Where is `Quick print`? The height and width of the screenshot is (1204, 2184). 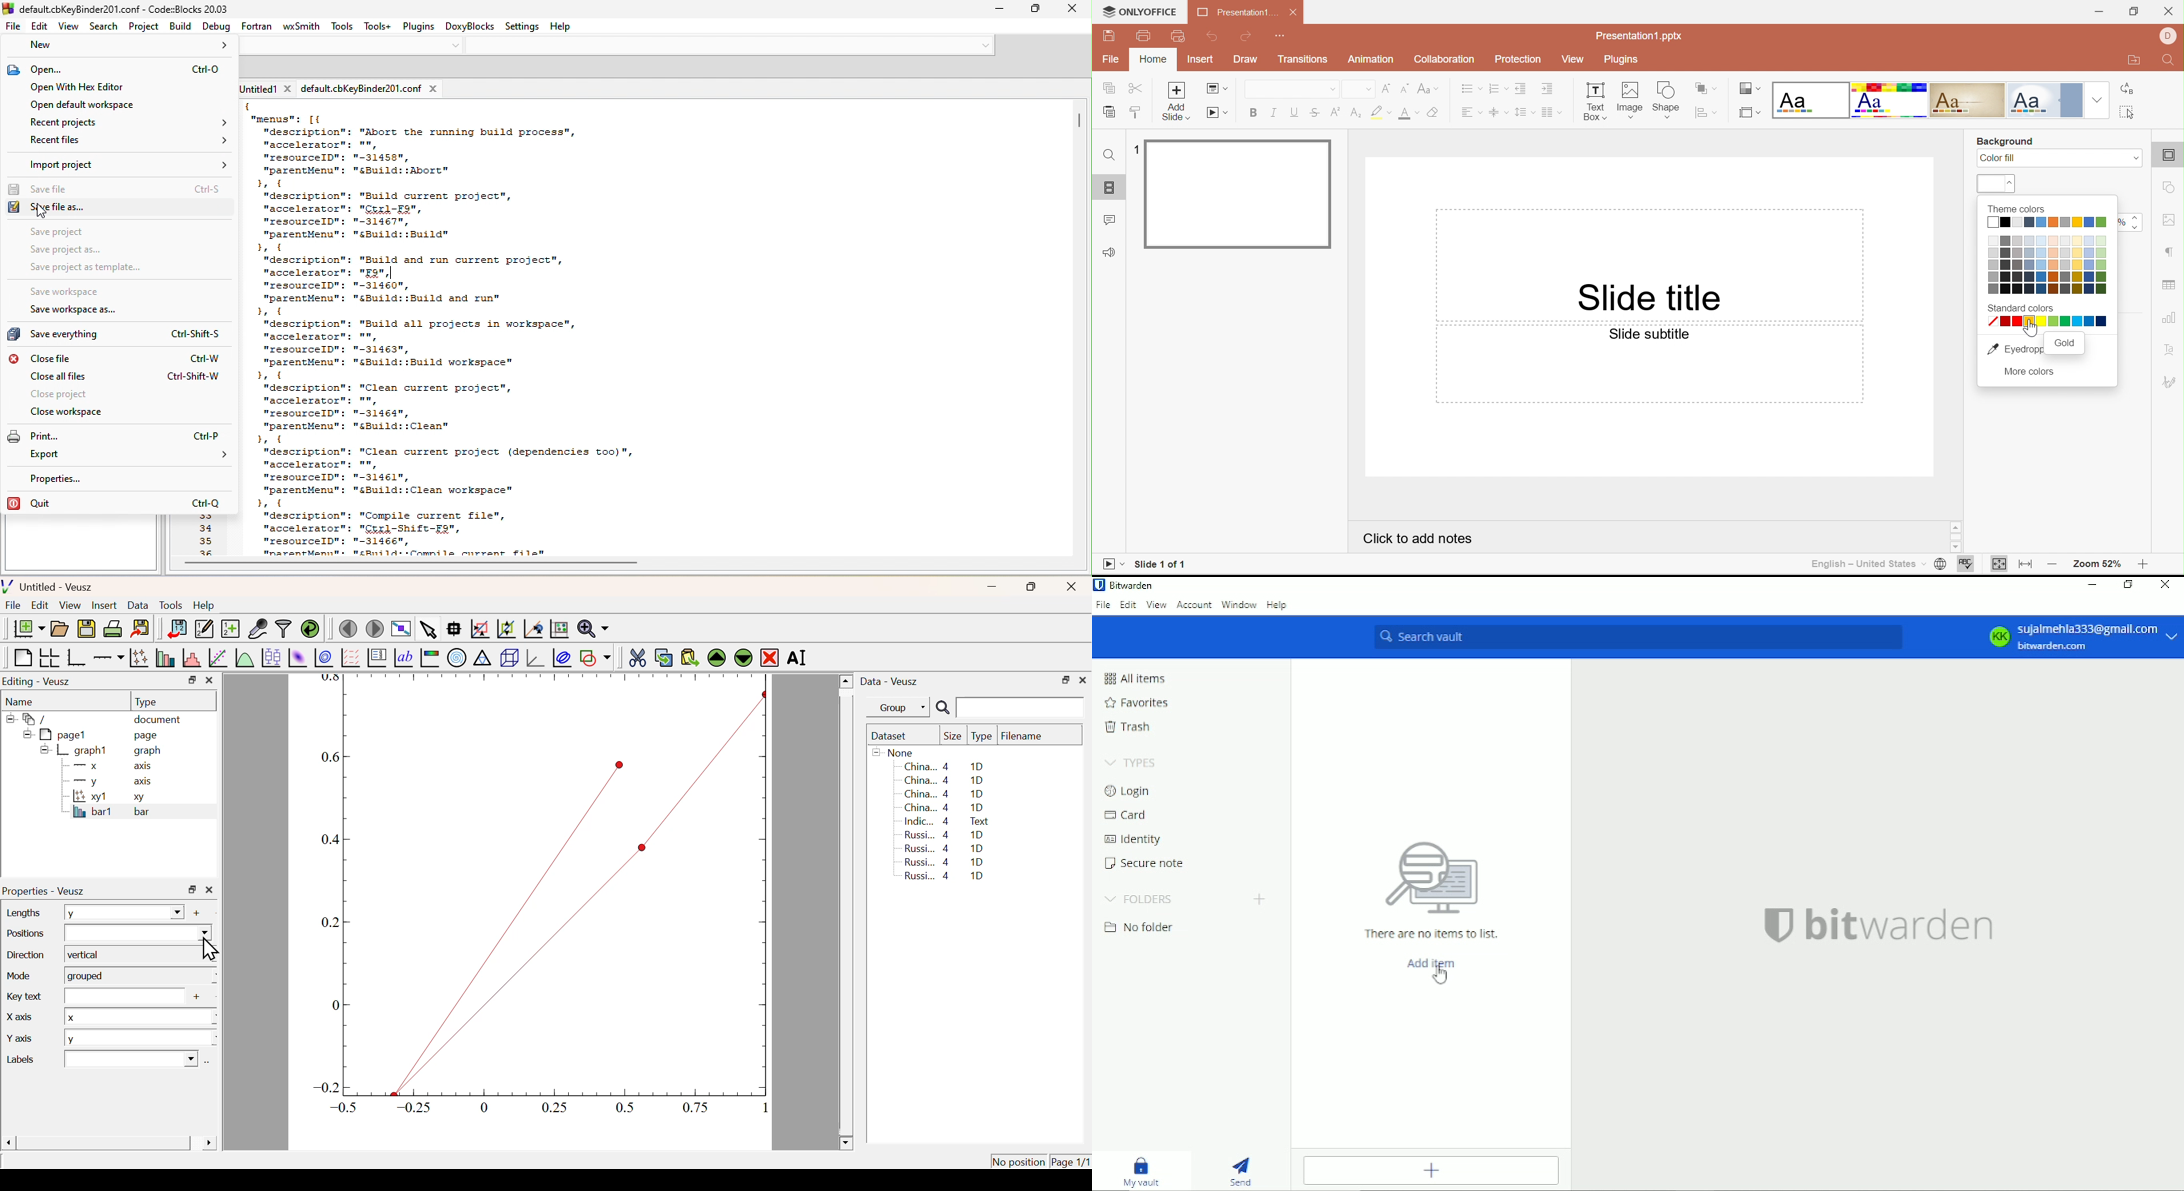 Quick print is located at coordinates (1176, 36).